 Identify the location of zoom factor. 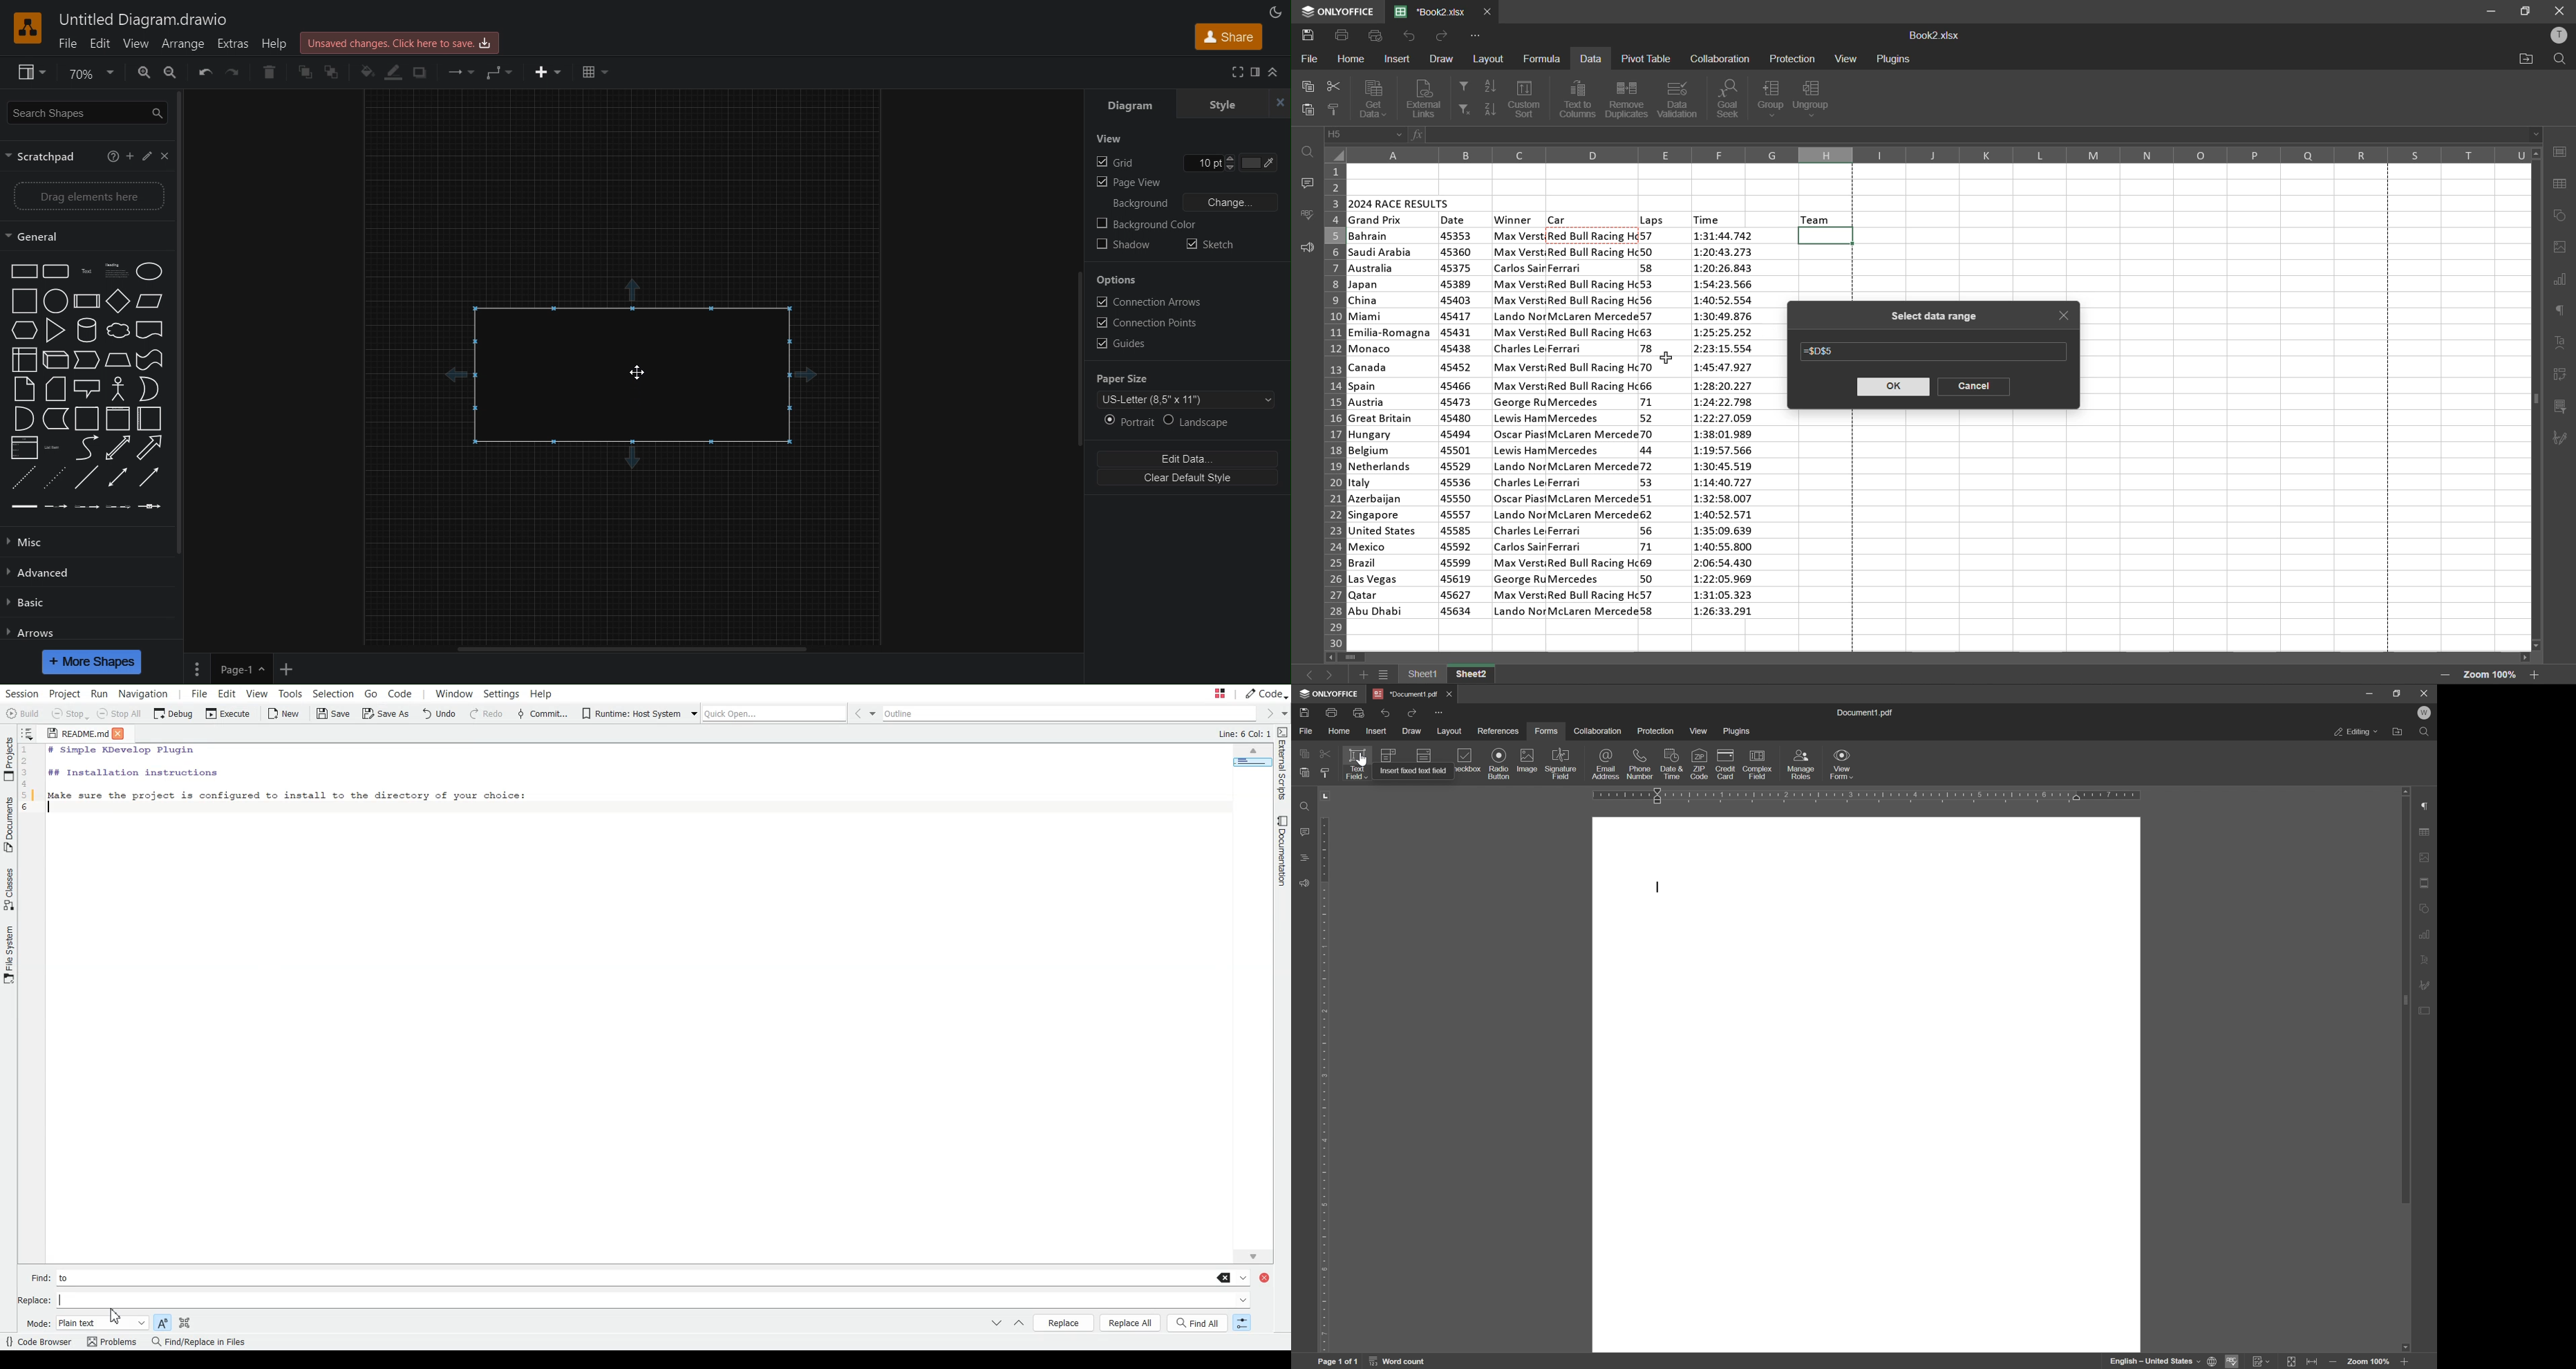
(2488, 674).